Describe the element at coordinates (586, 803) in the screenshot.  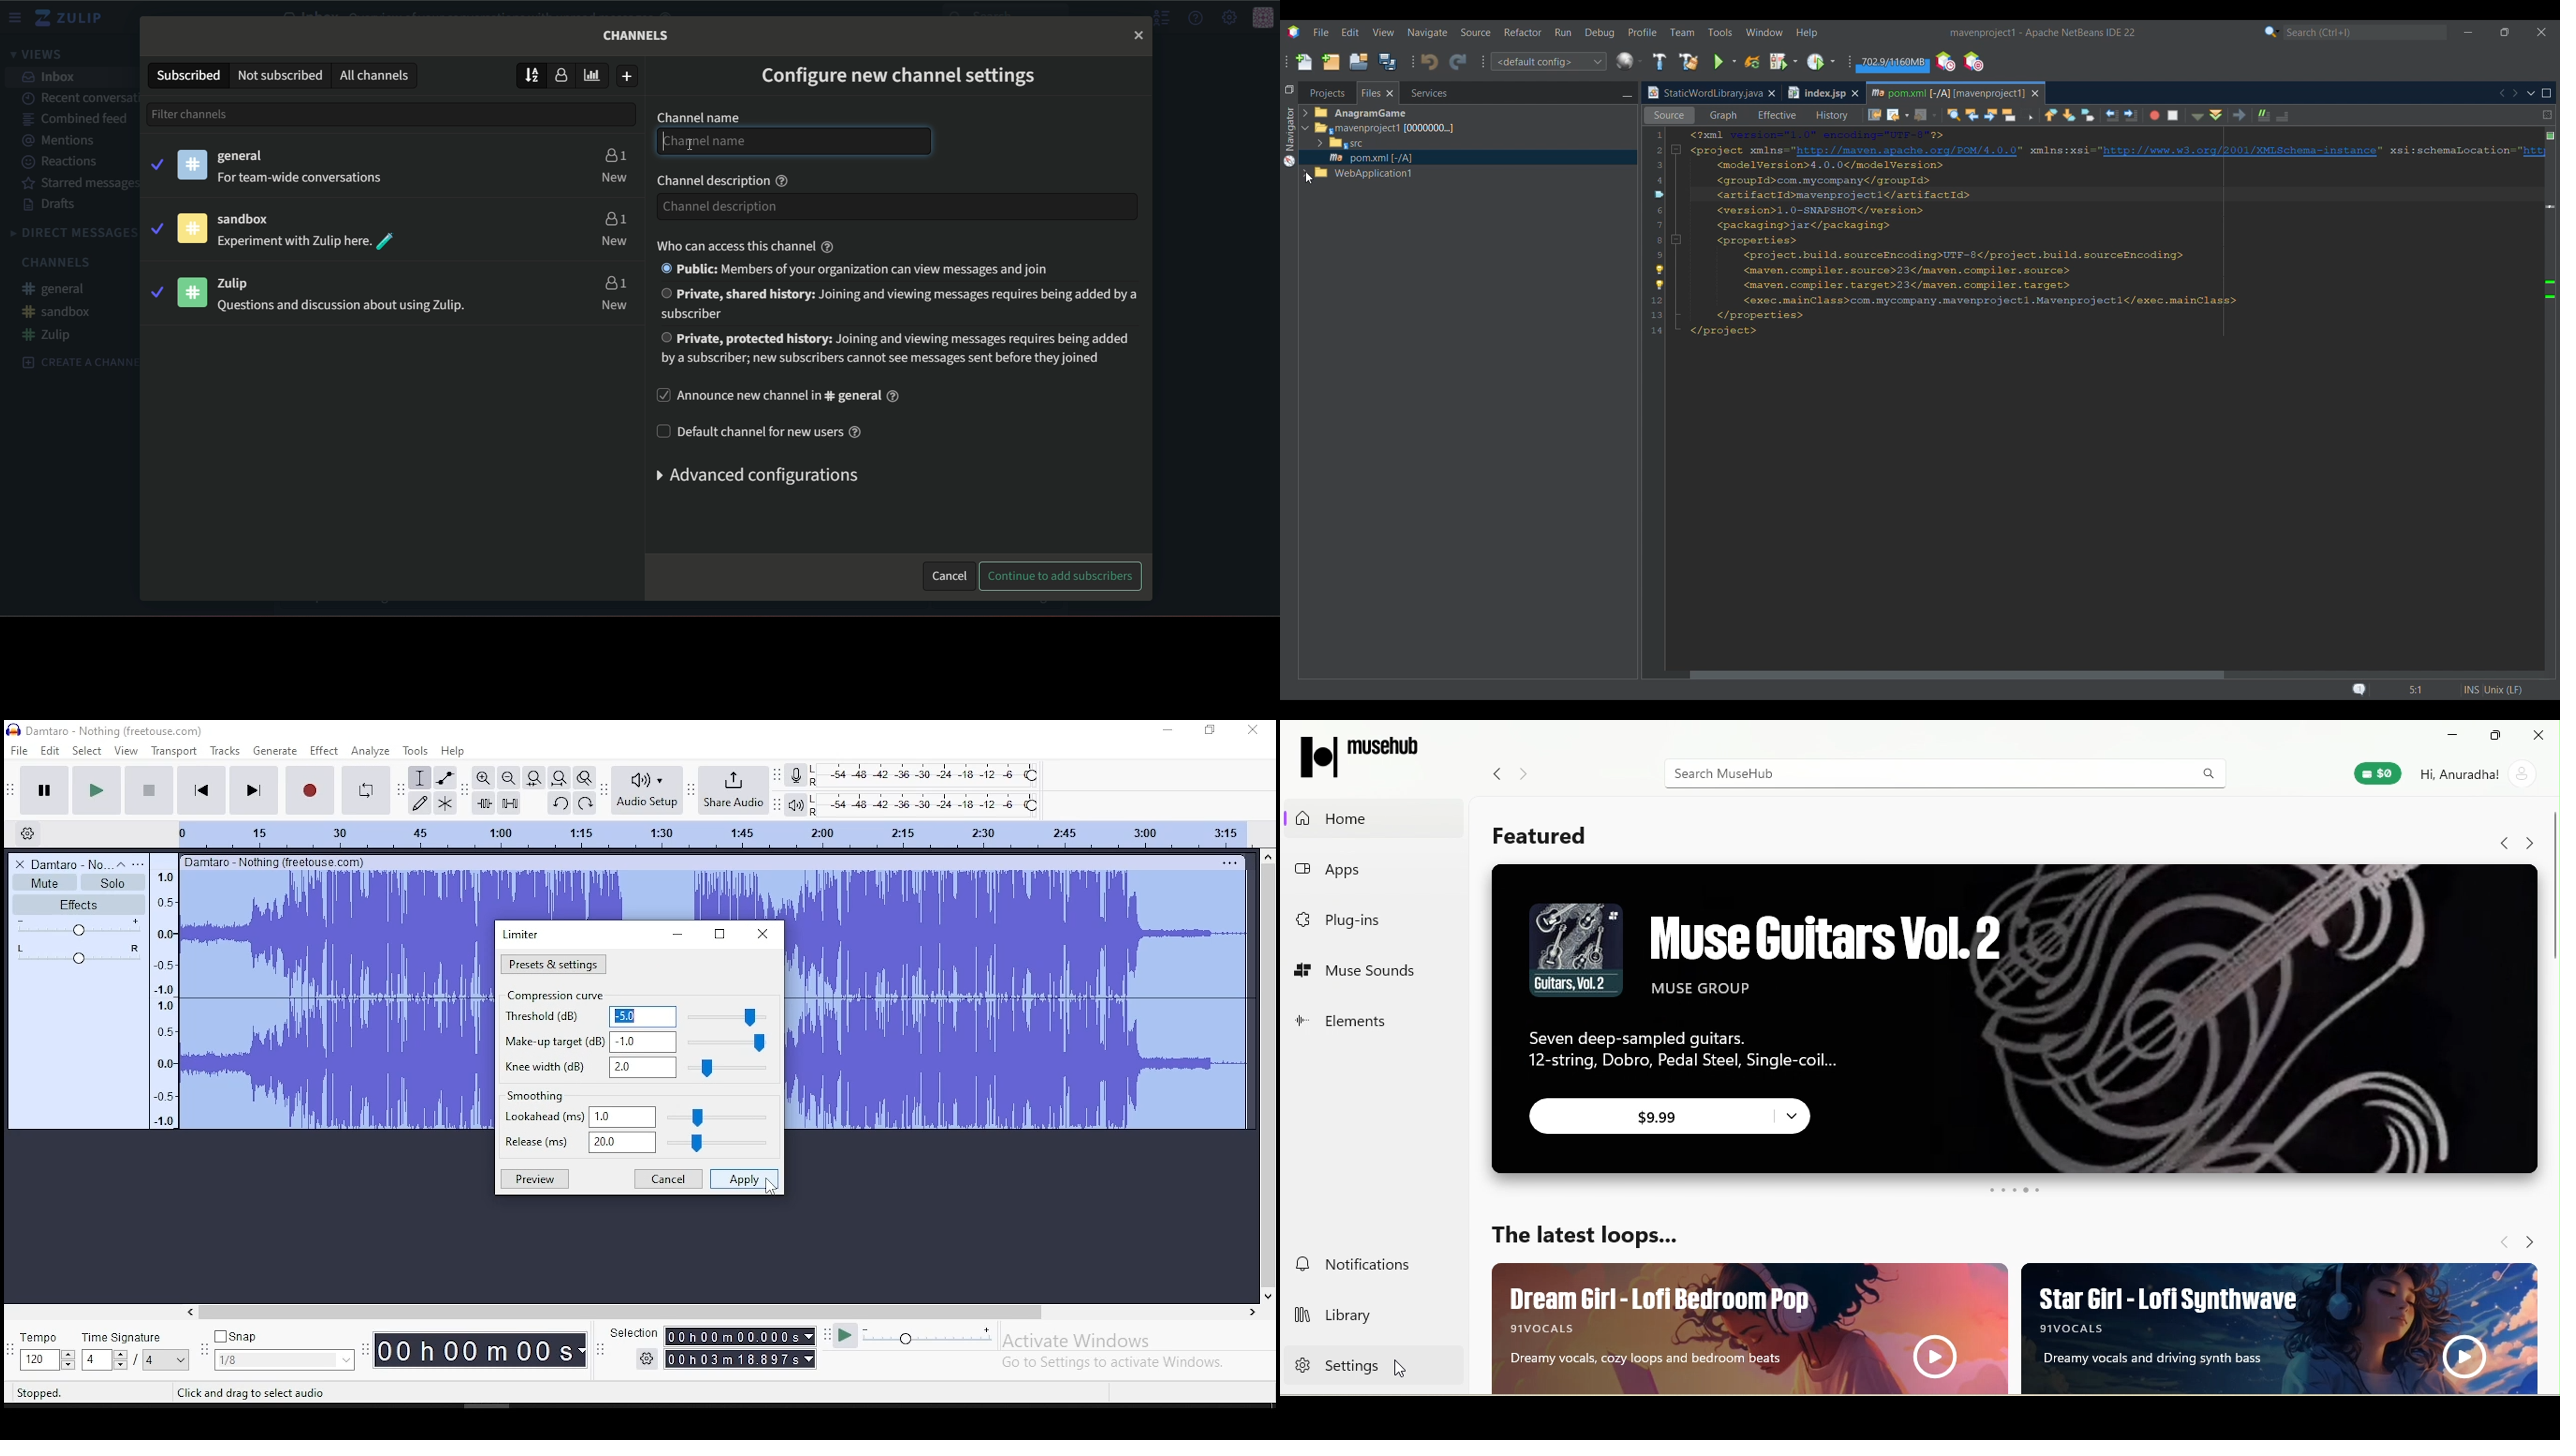
I see `redo` at that location.